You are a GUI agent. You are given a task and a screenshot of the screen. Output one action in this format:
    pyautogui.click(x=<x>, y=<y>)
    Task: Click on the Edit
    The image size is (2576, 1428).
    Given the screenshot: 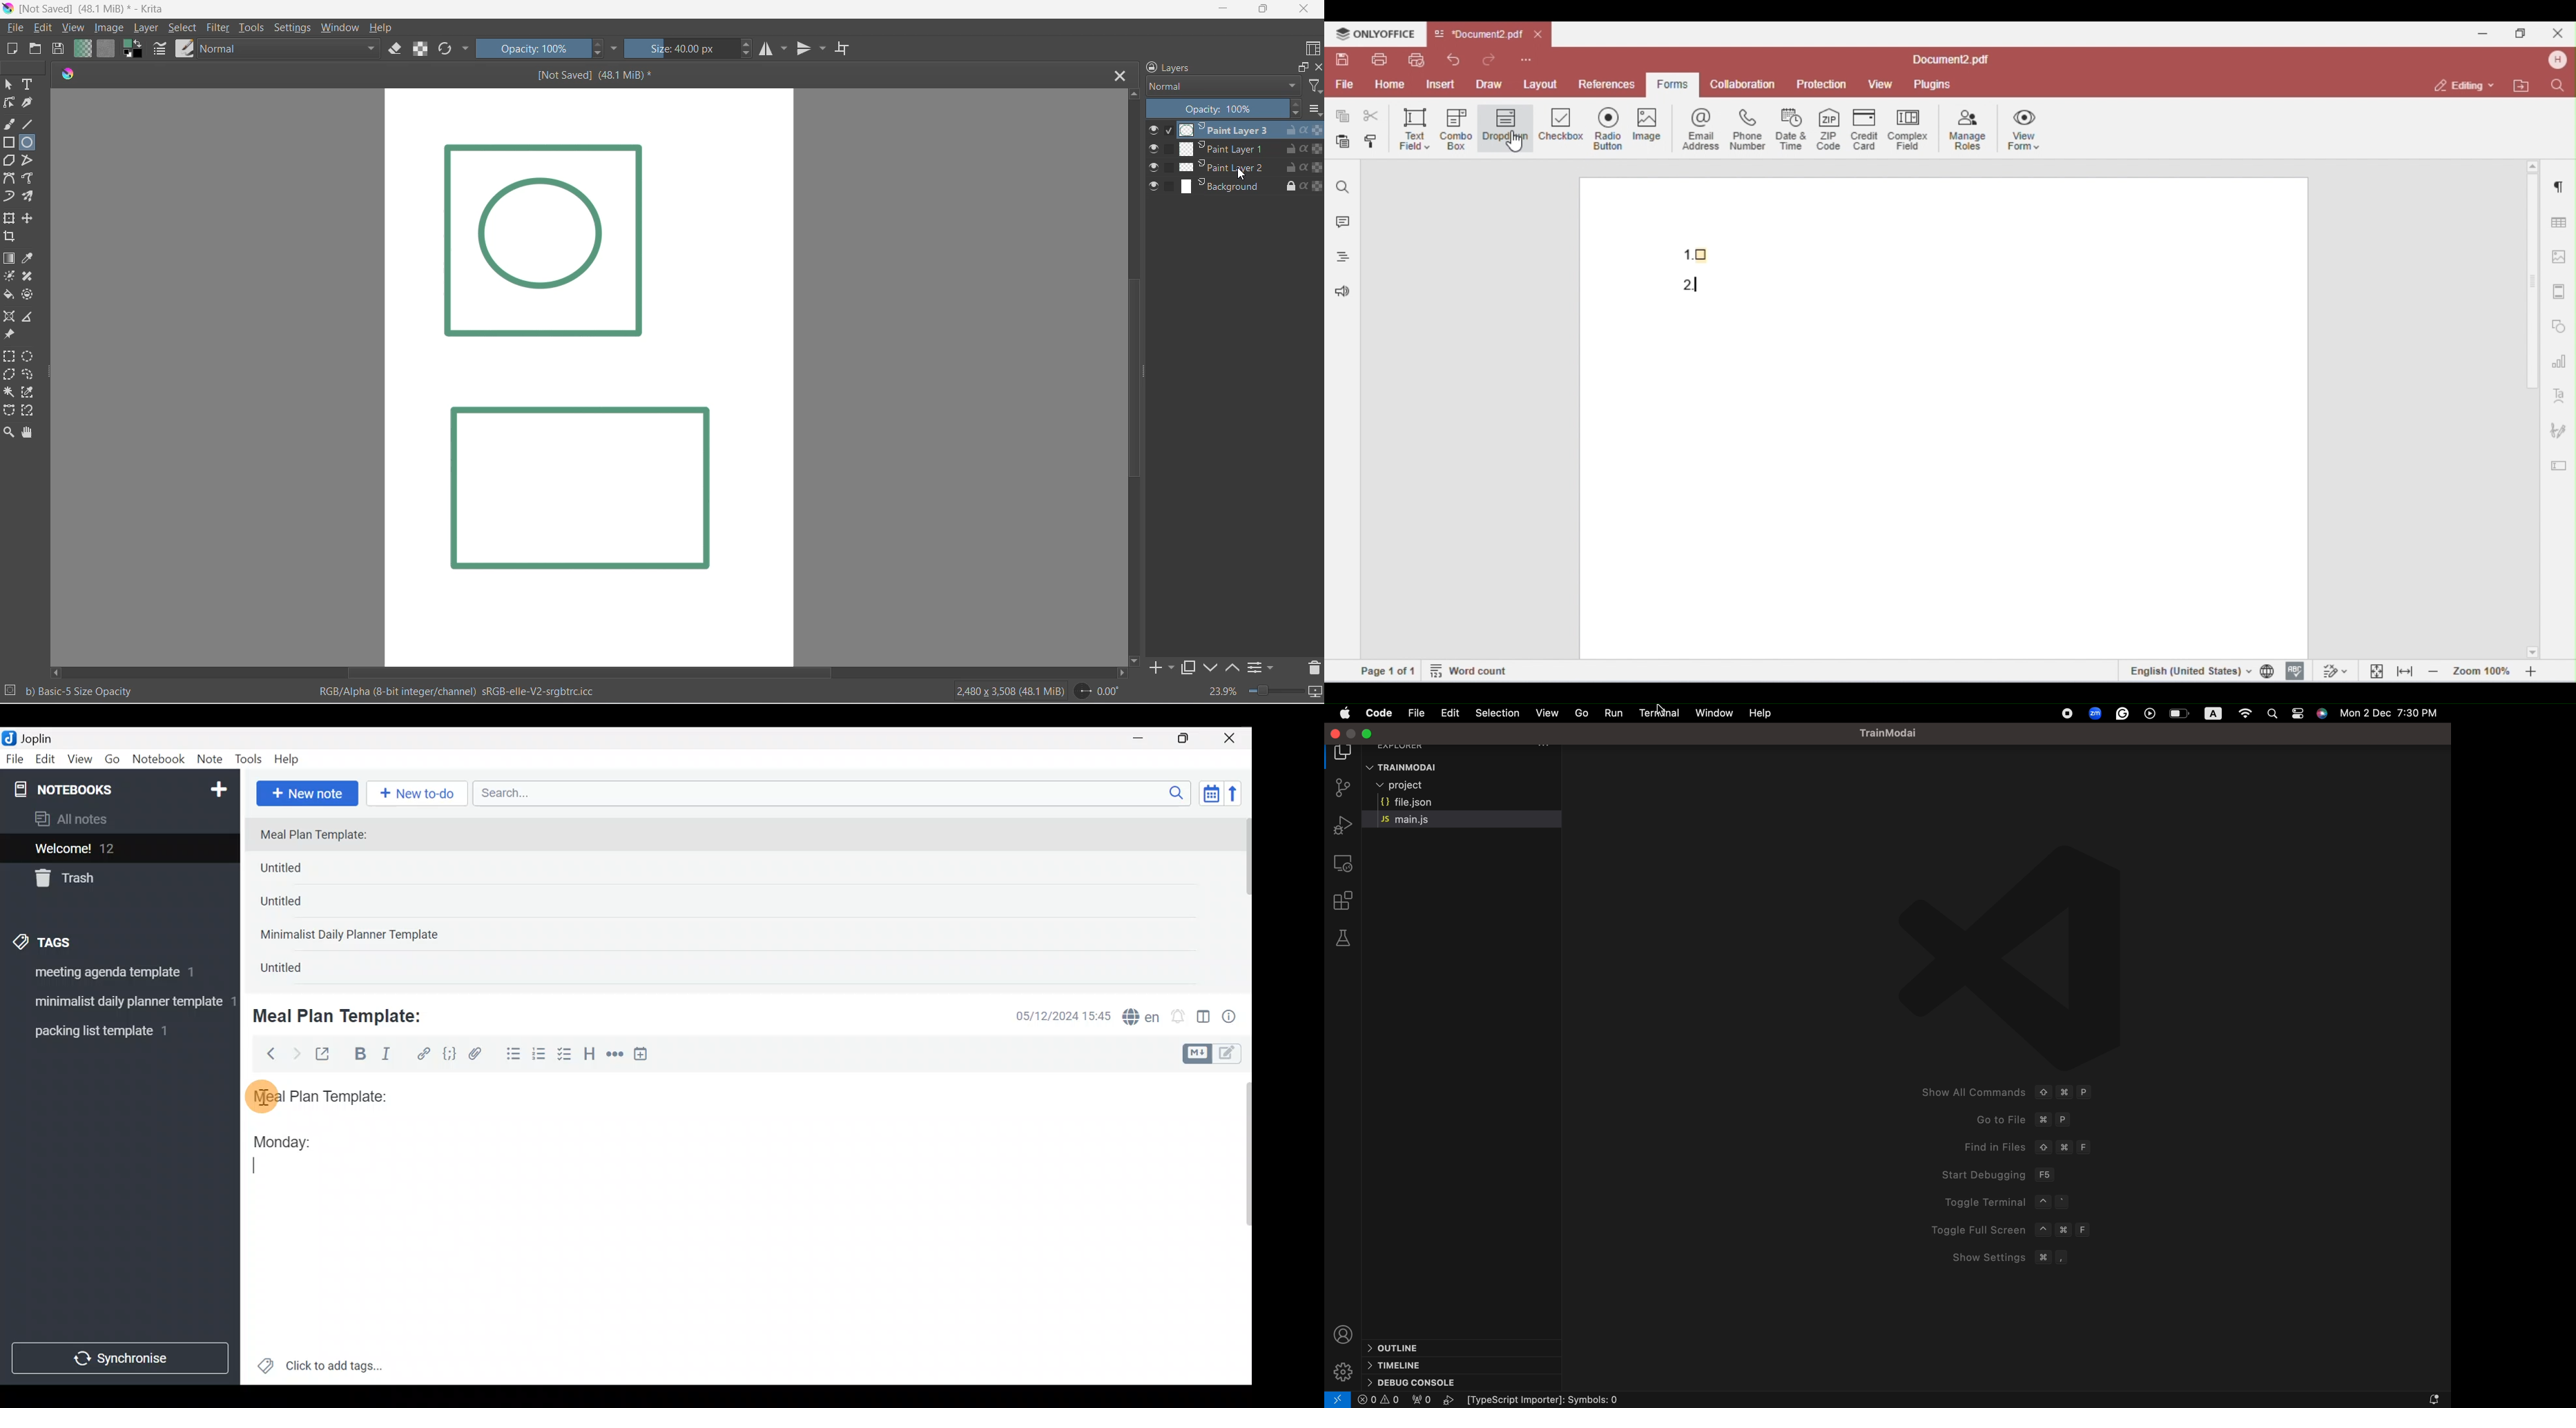 What is the action you would take?
    pyautogui.click(x=46, y=761)
    